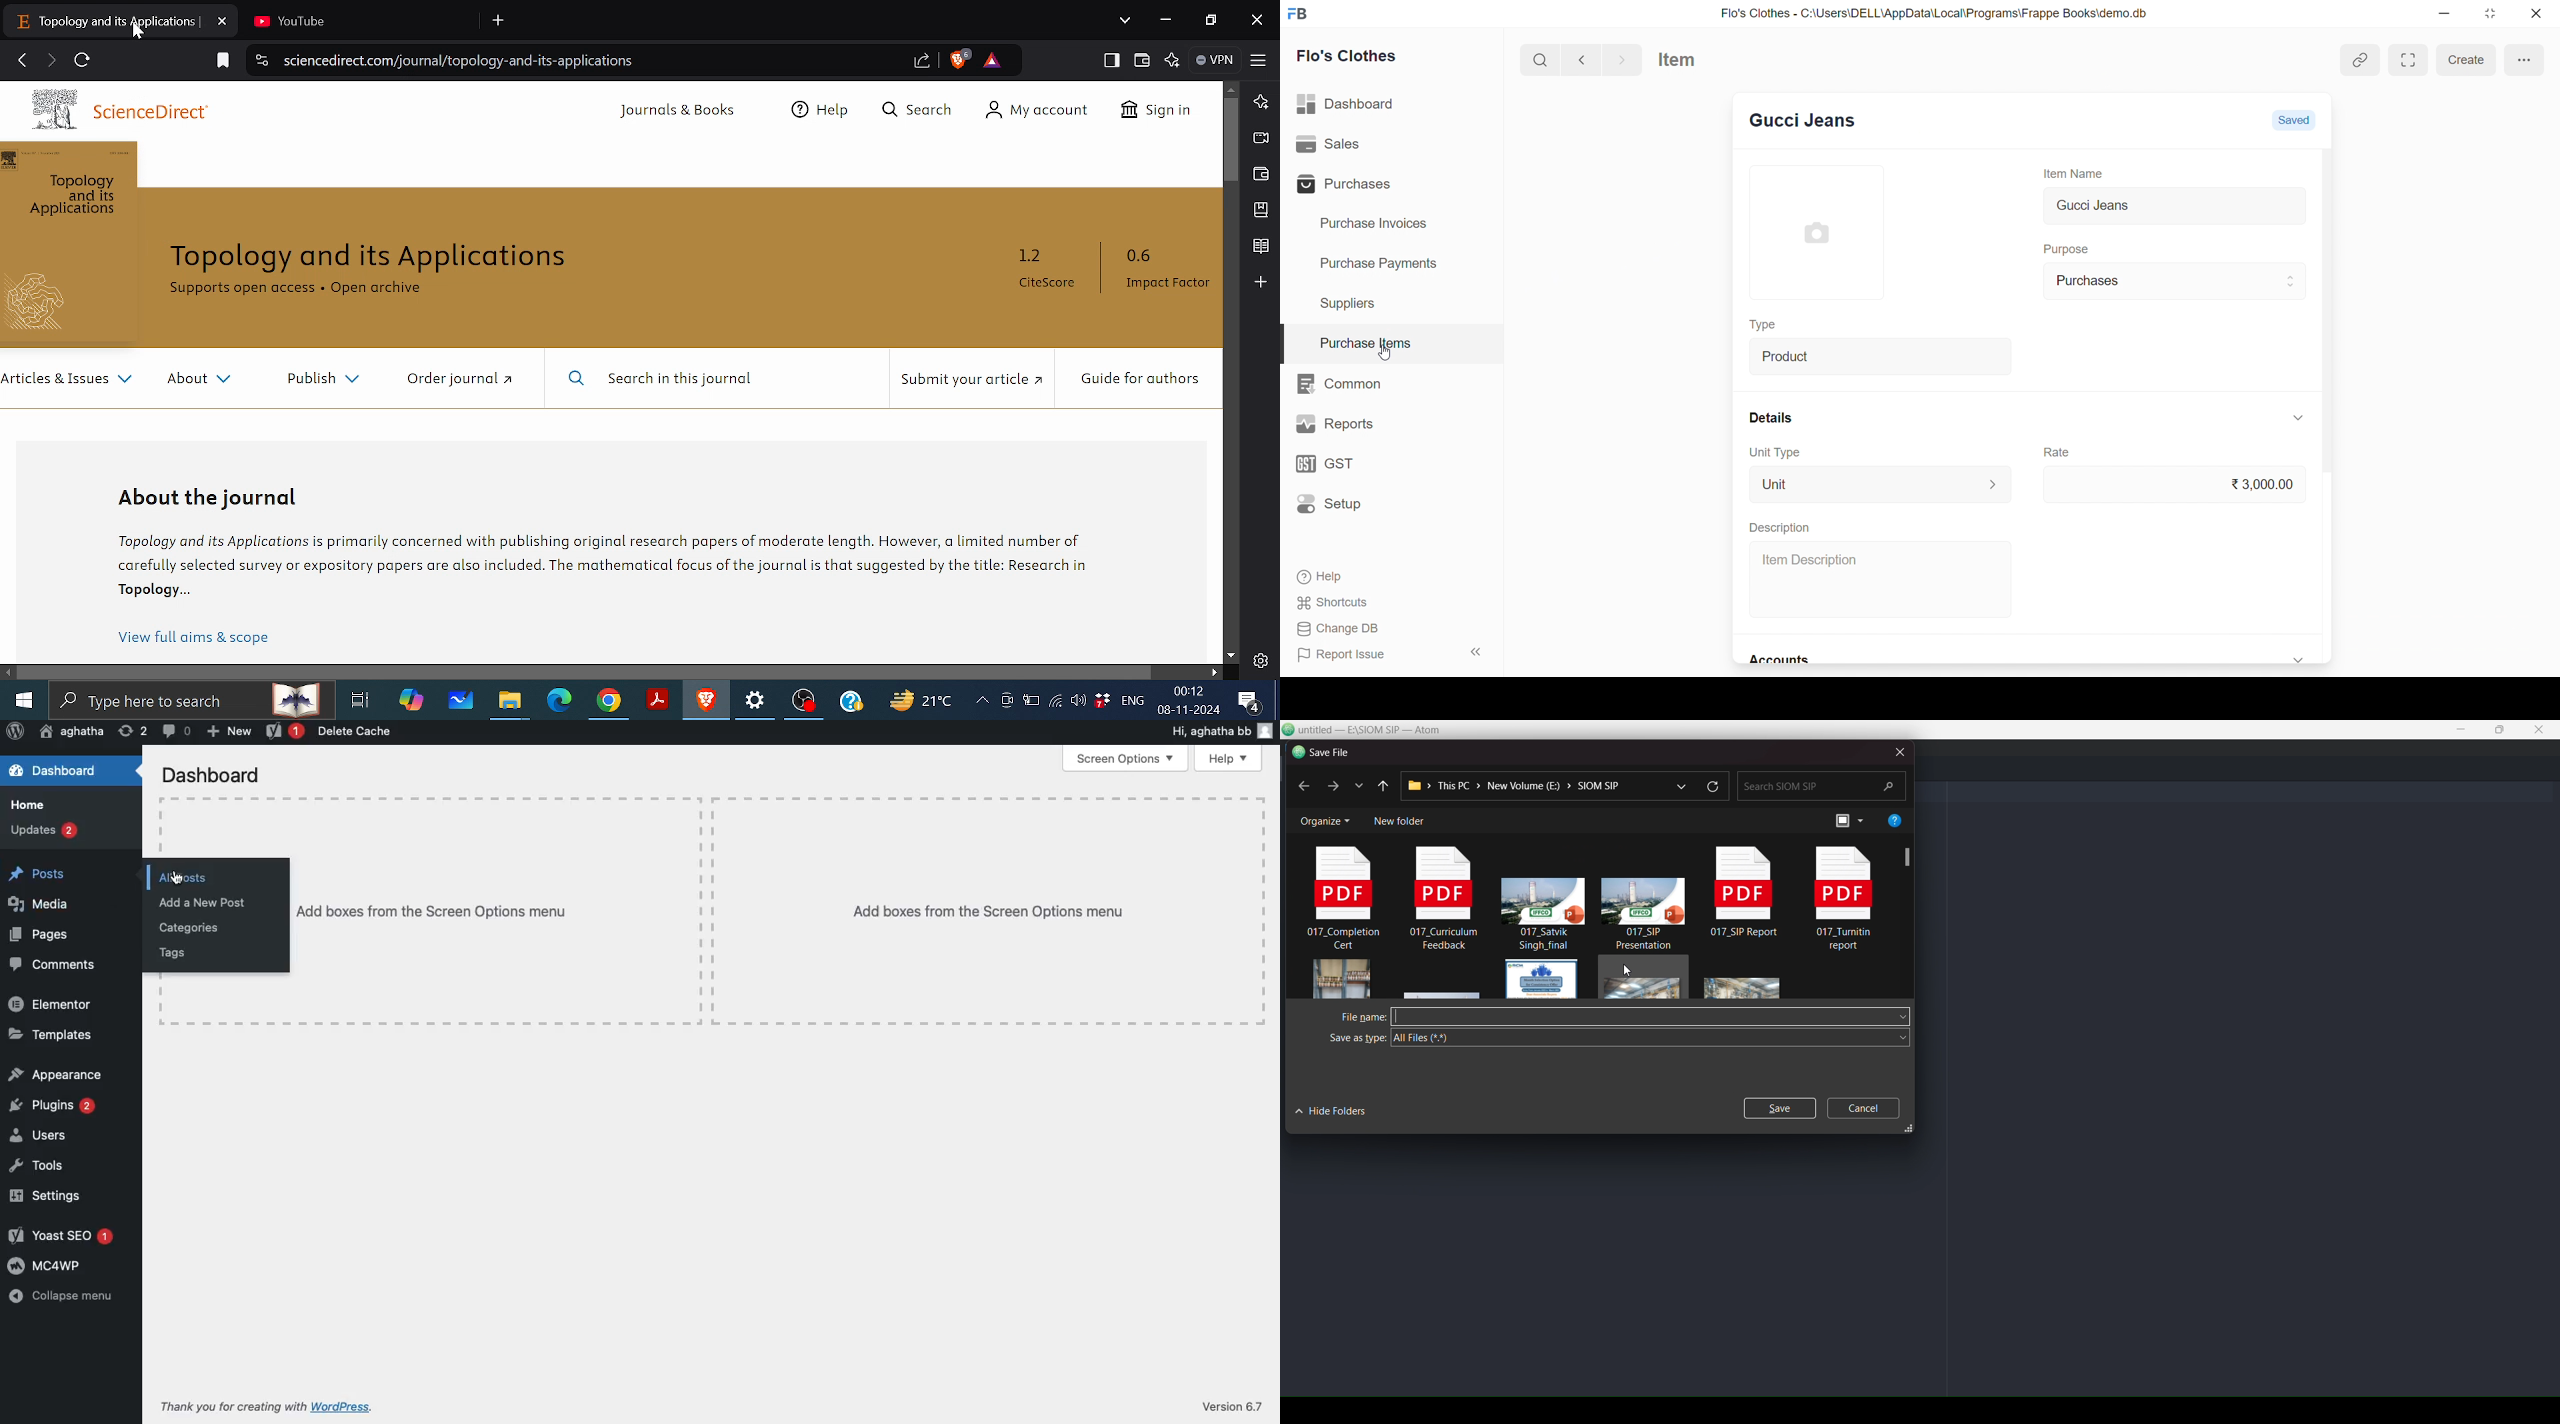 The image size is (2576, 1428). Describe the element at coordinates (1773, 453) in the screenshot. I see `Unit Type` at that location.